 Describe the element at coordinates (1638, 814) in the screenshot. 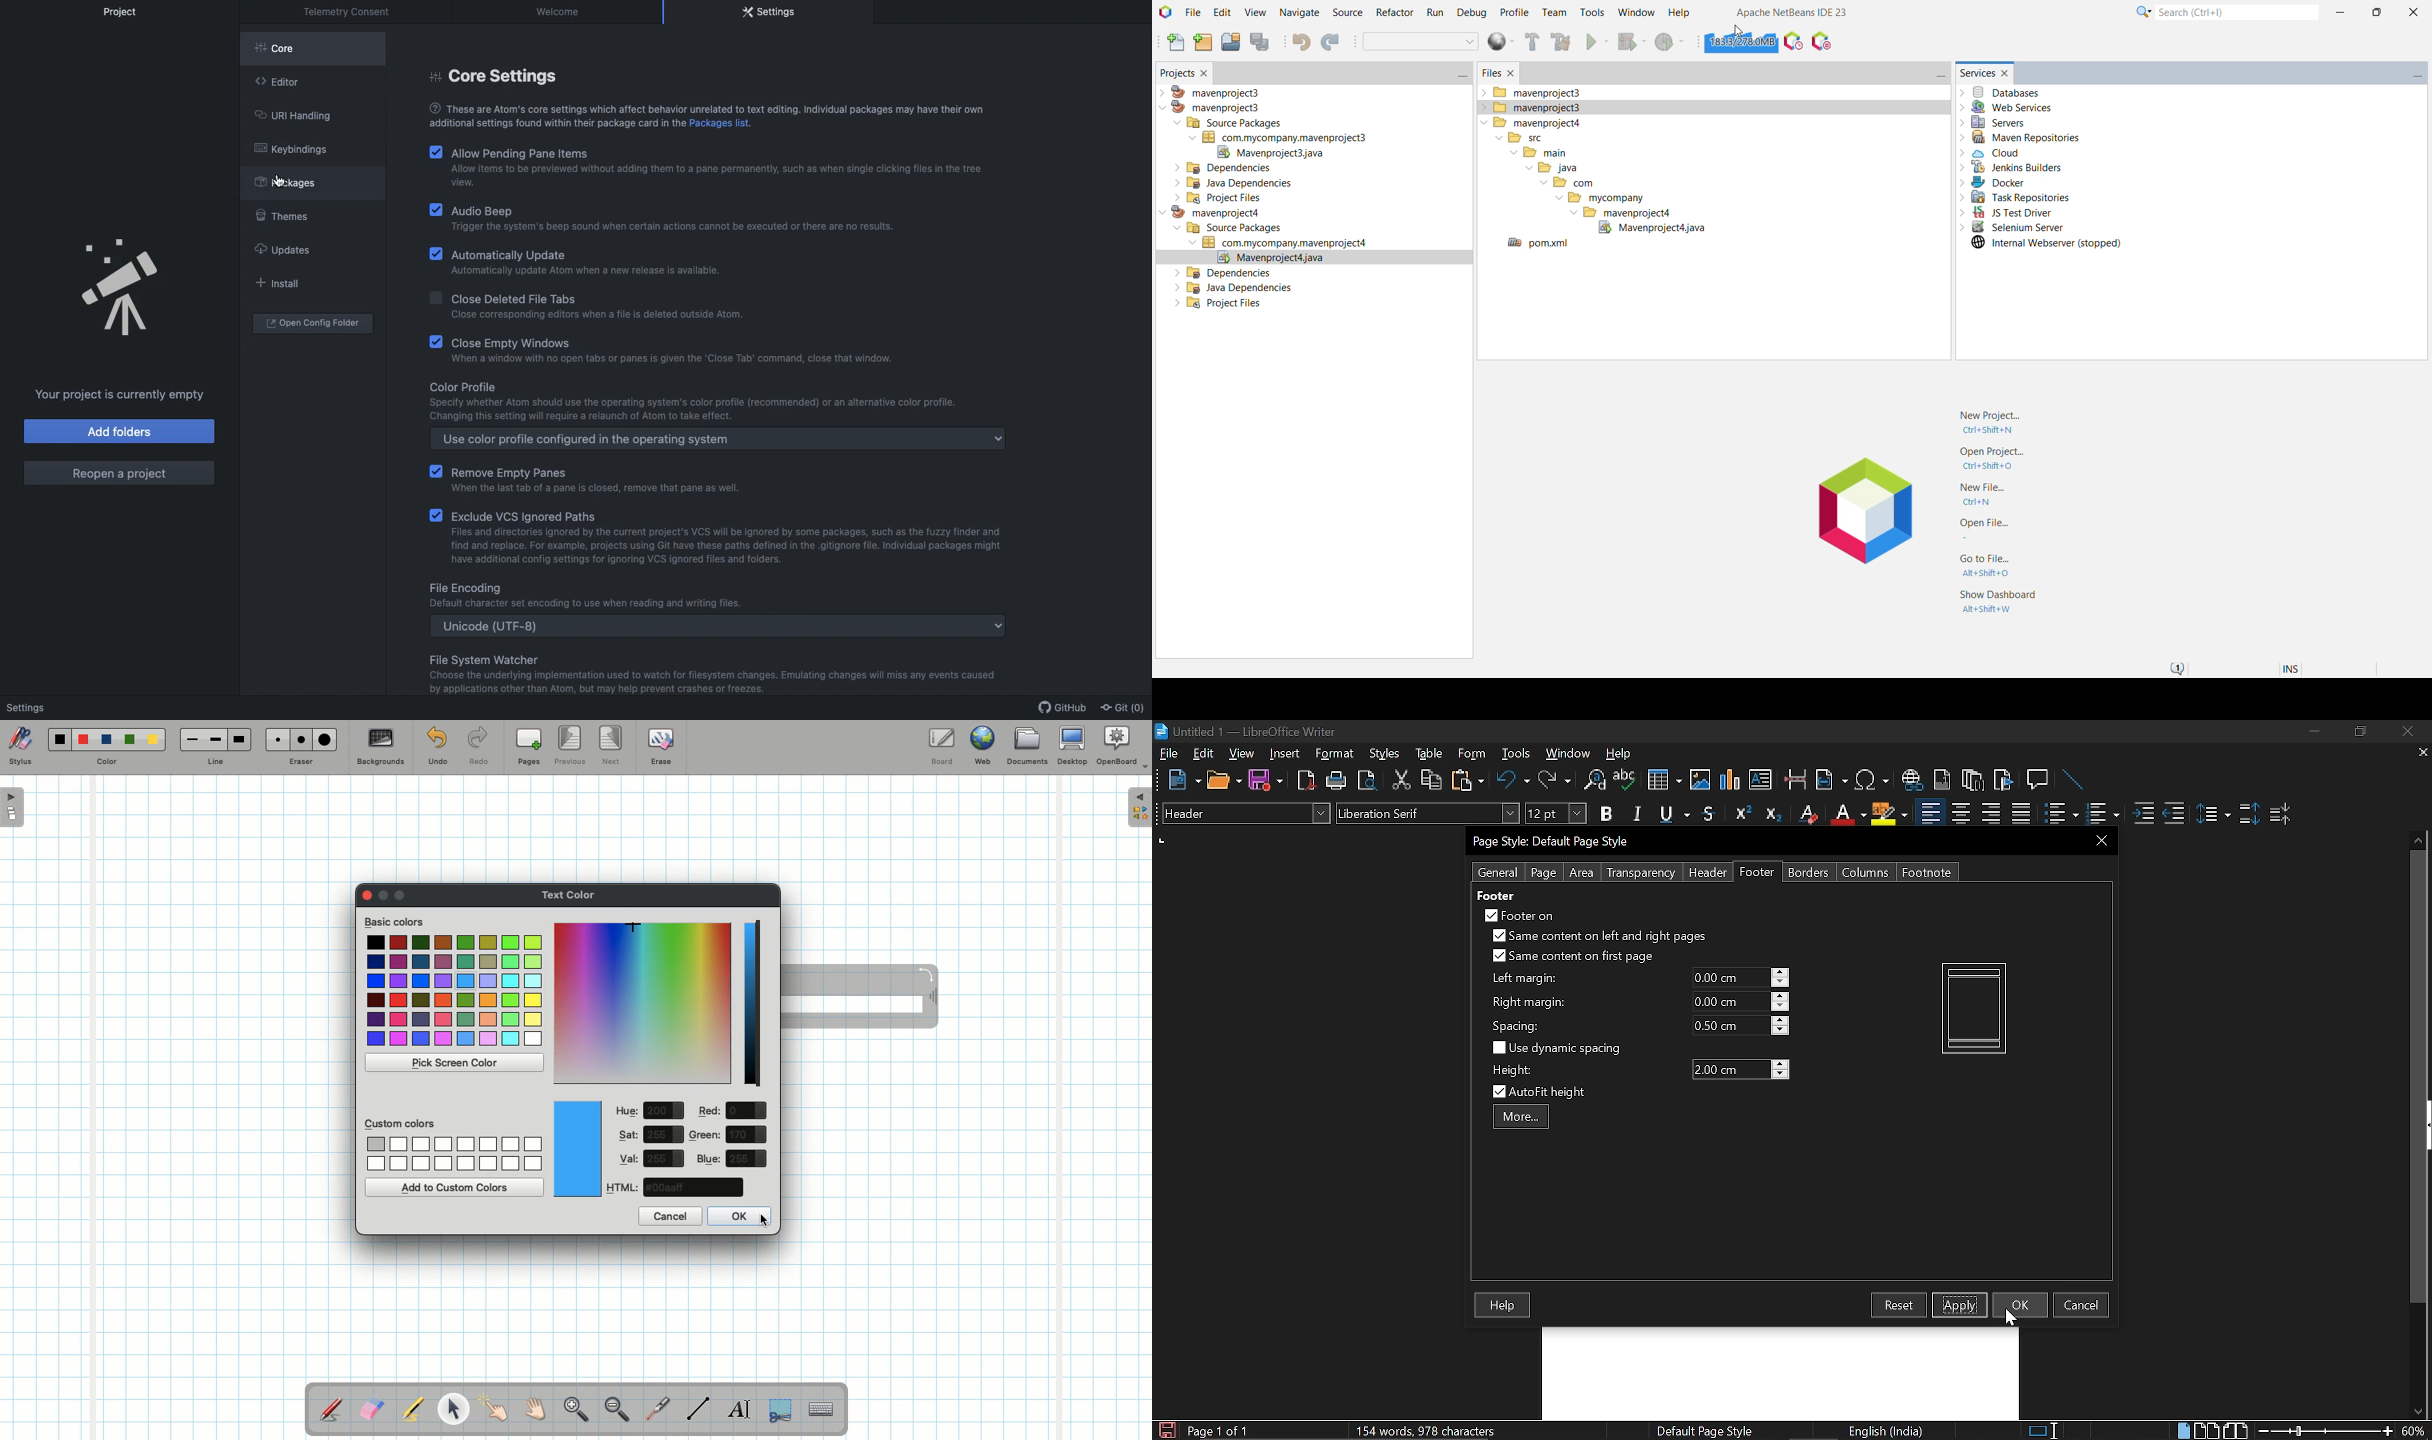

I see `Italic` at that location.